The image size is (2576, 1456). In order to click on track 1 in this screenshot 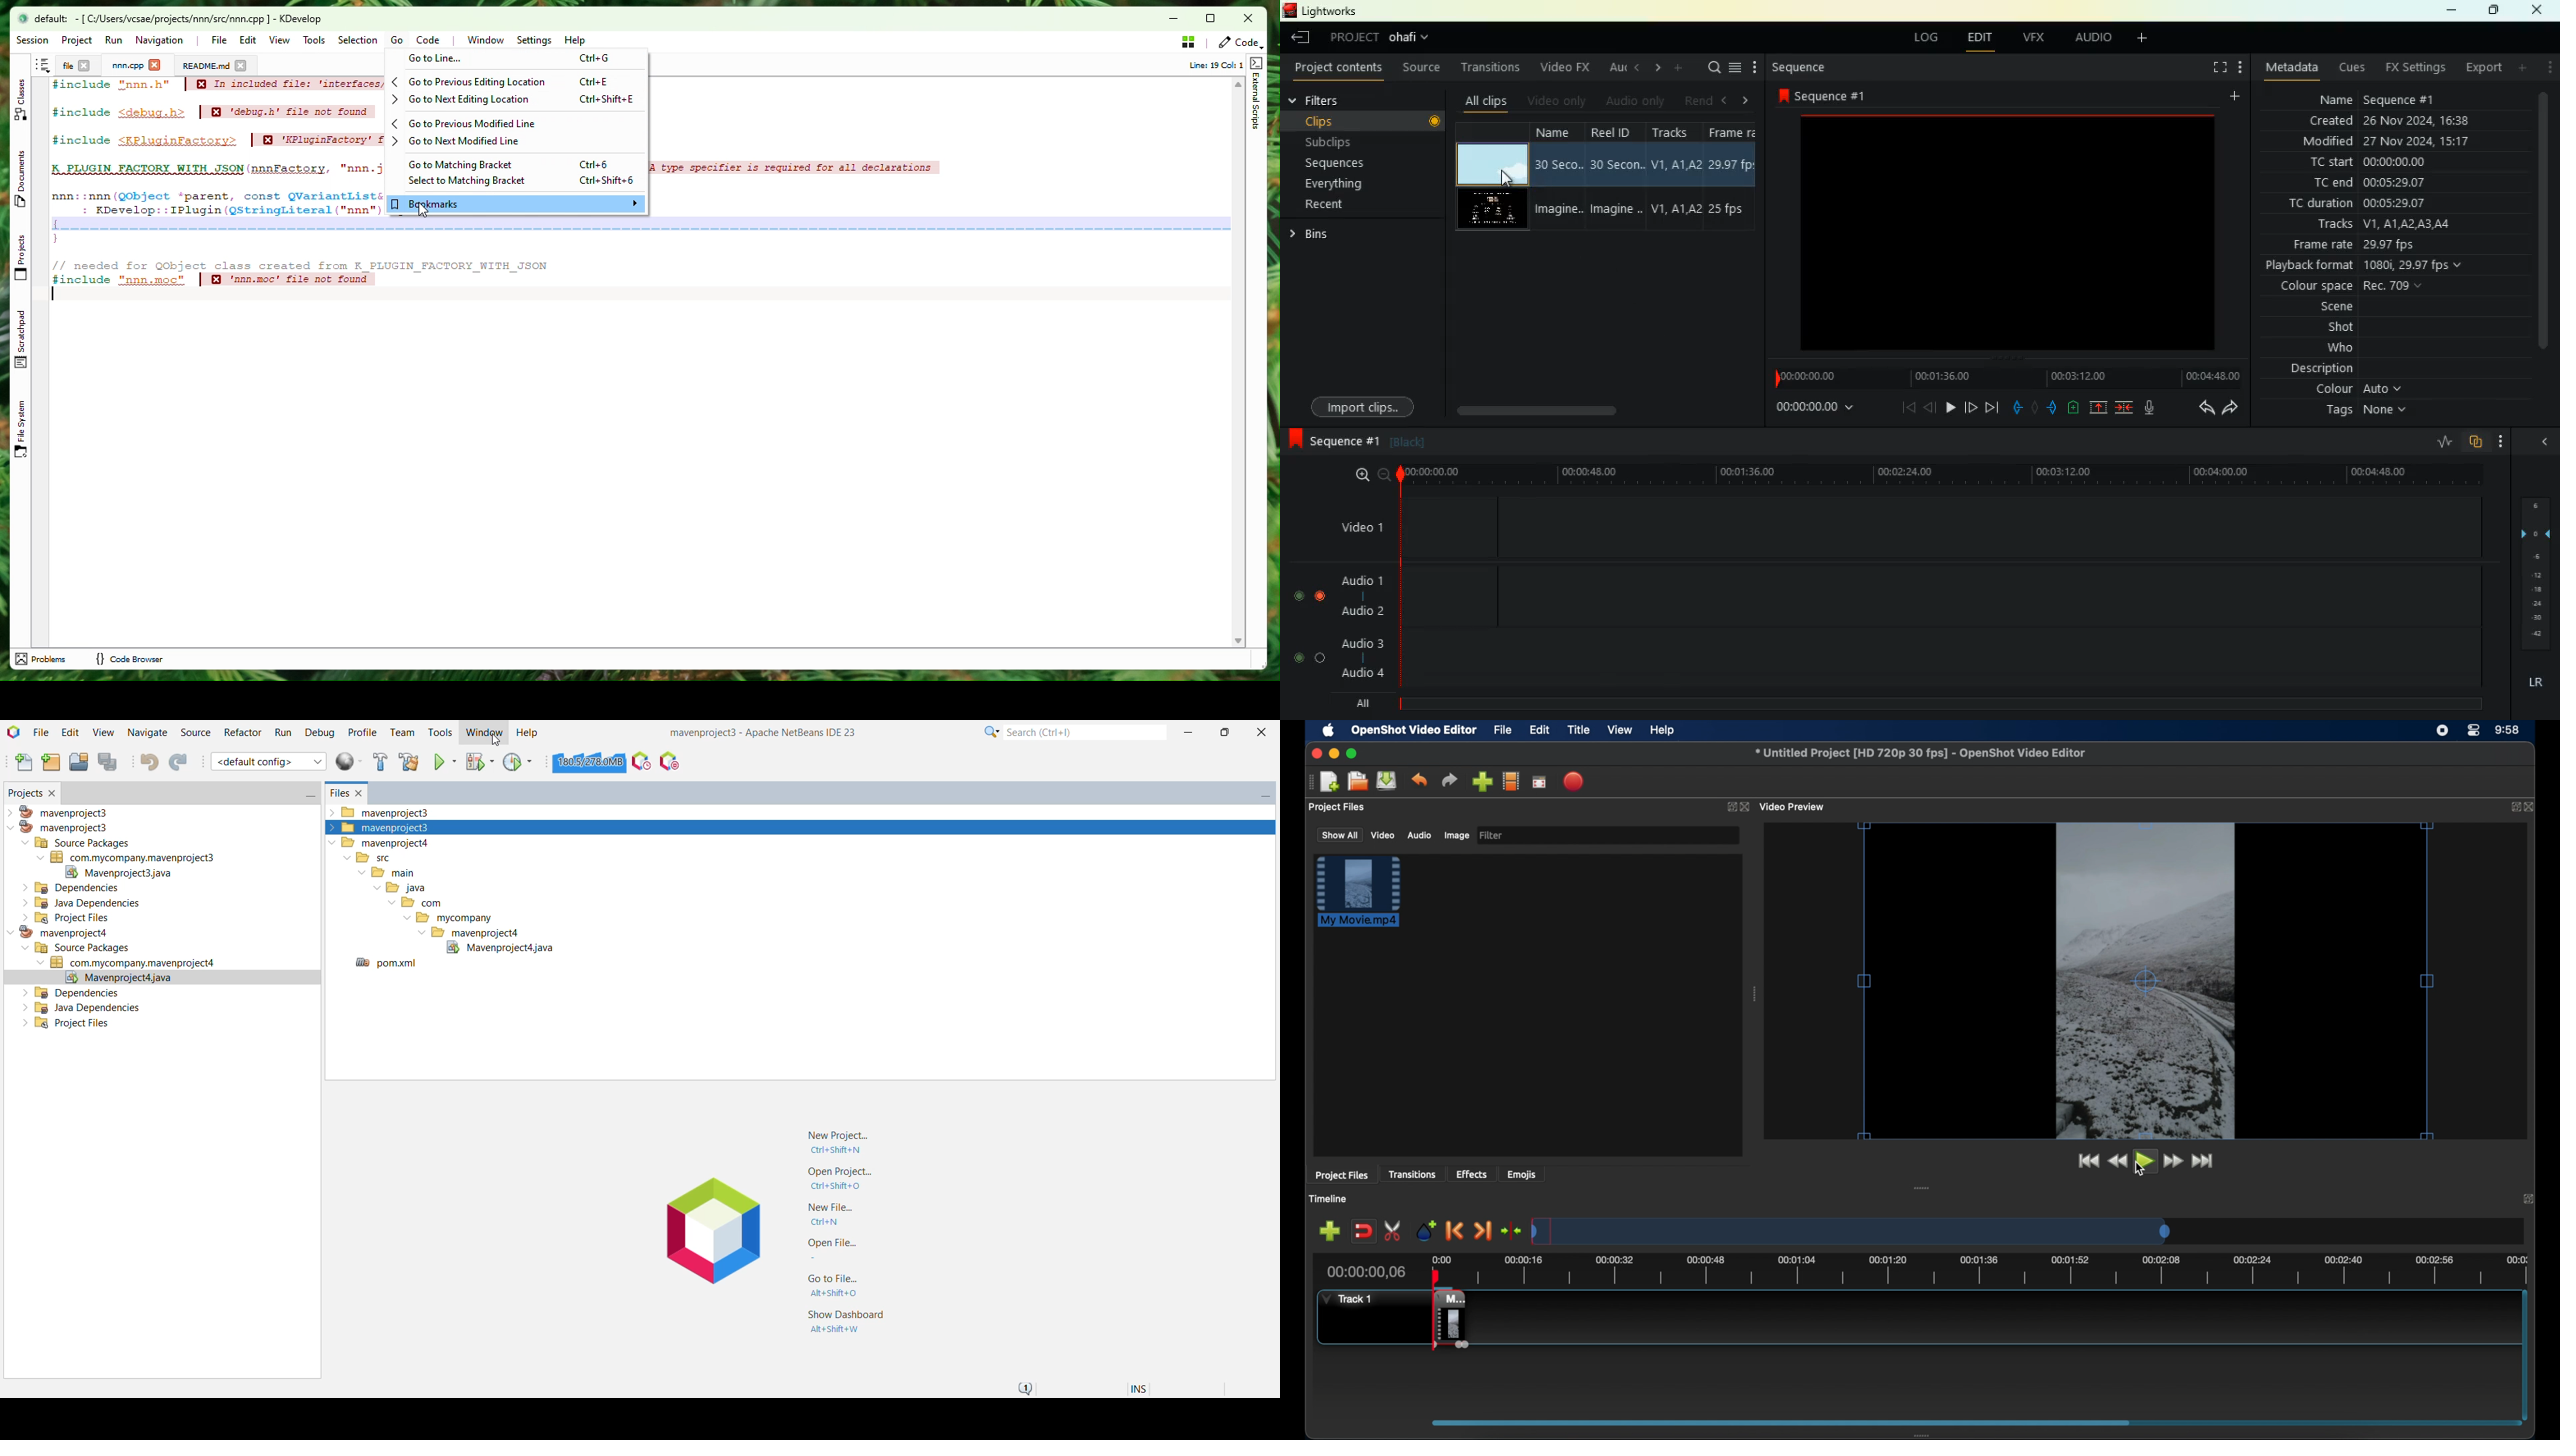, I will do `click(1350, 1299)`.